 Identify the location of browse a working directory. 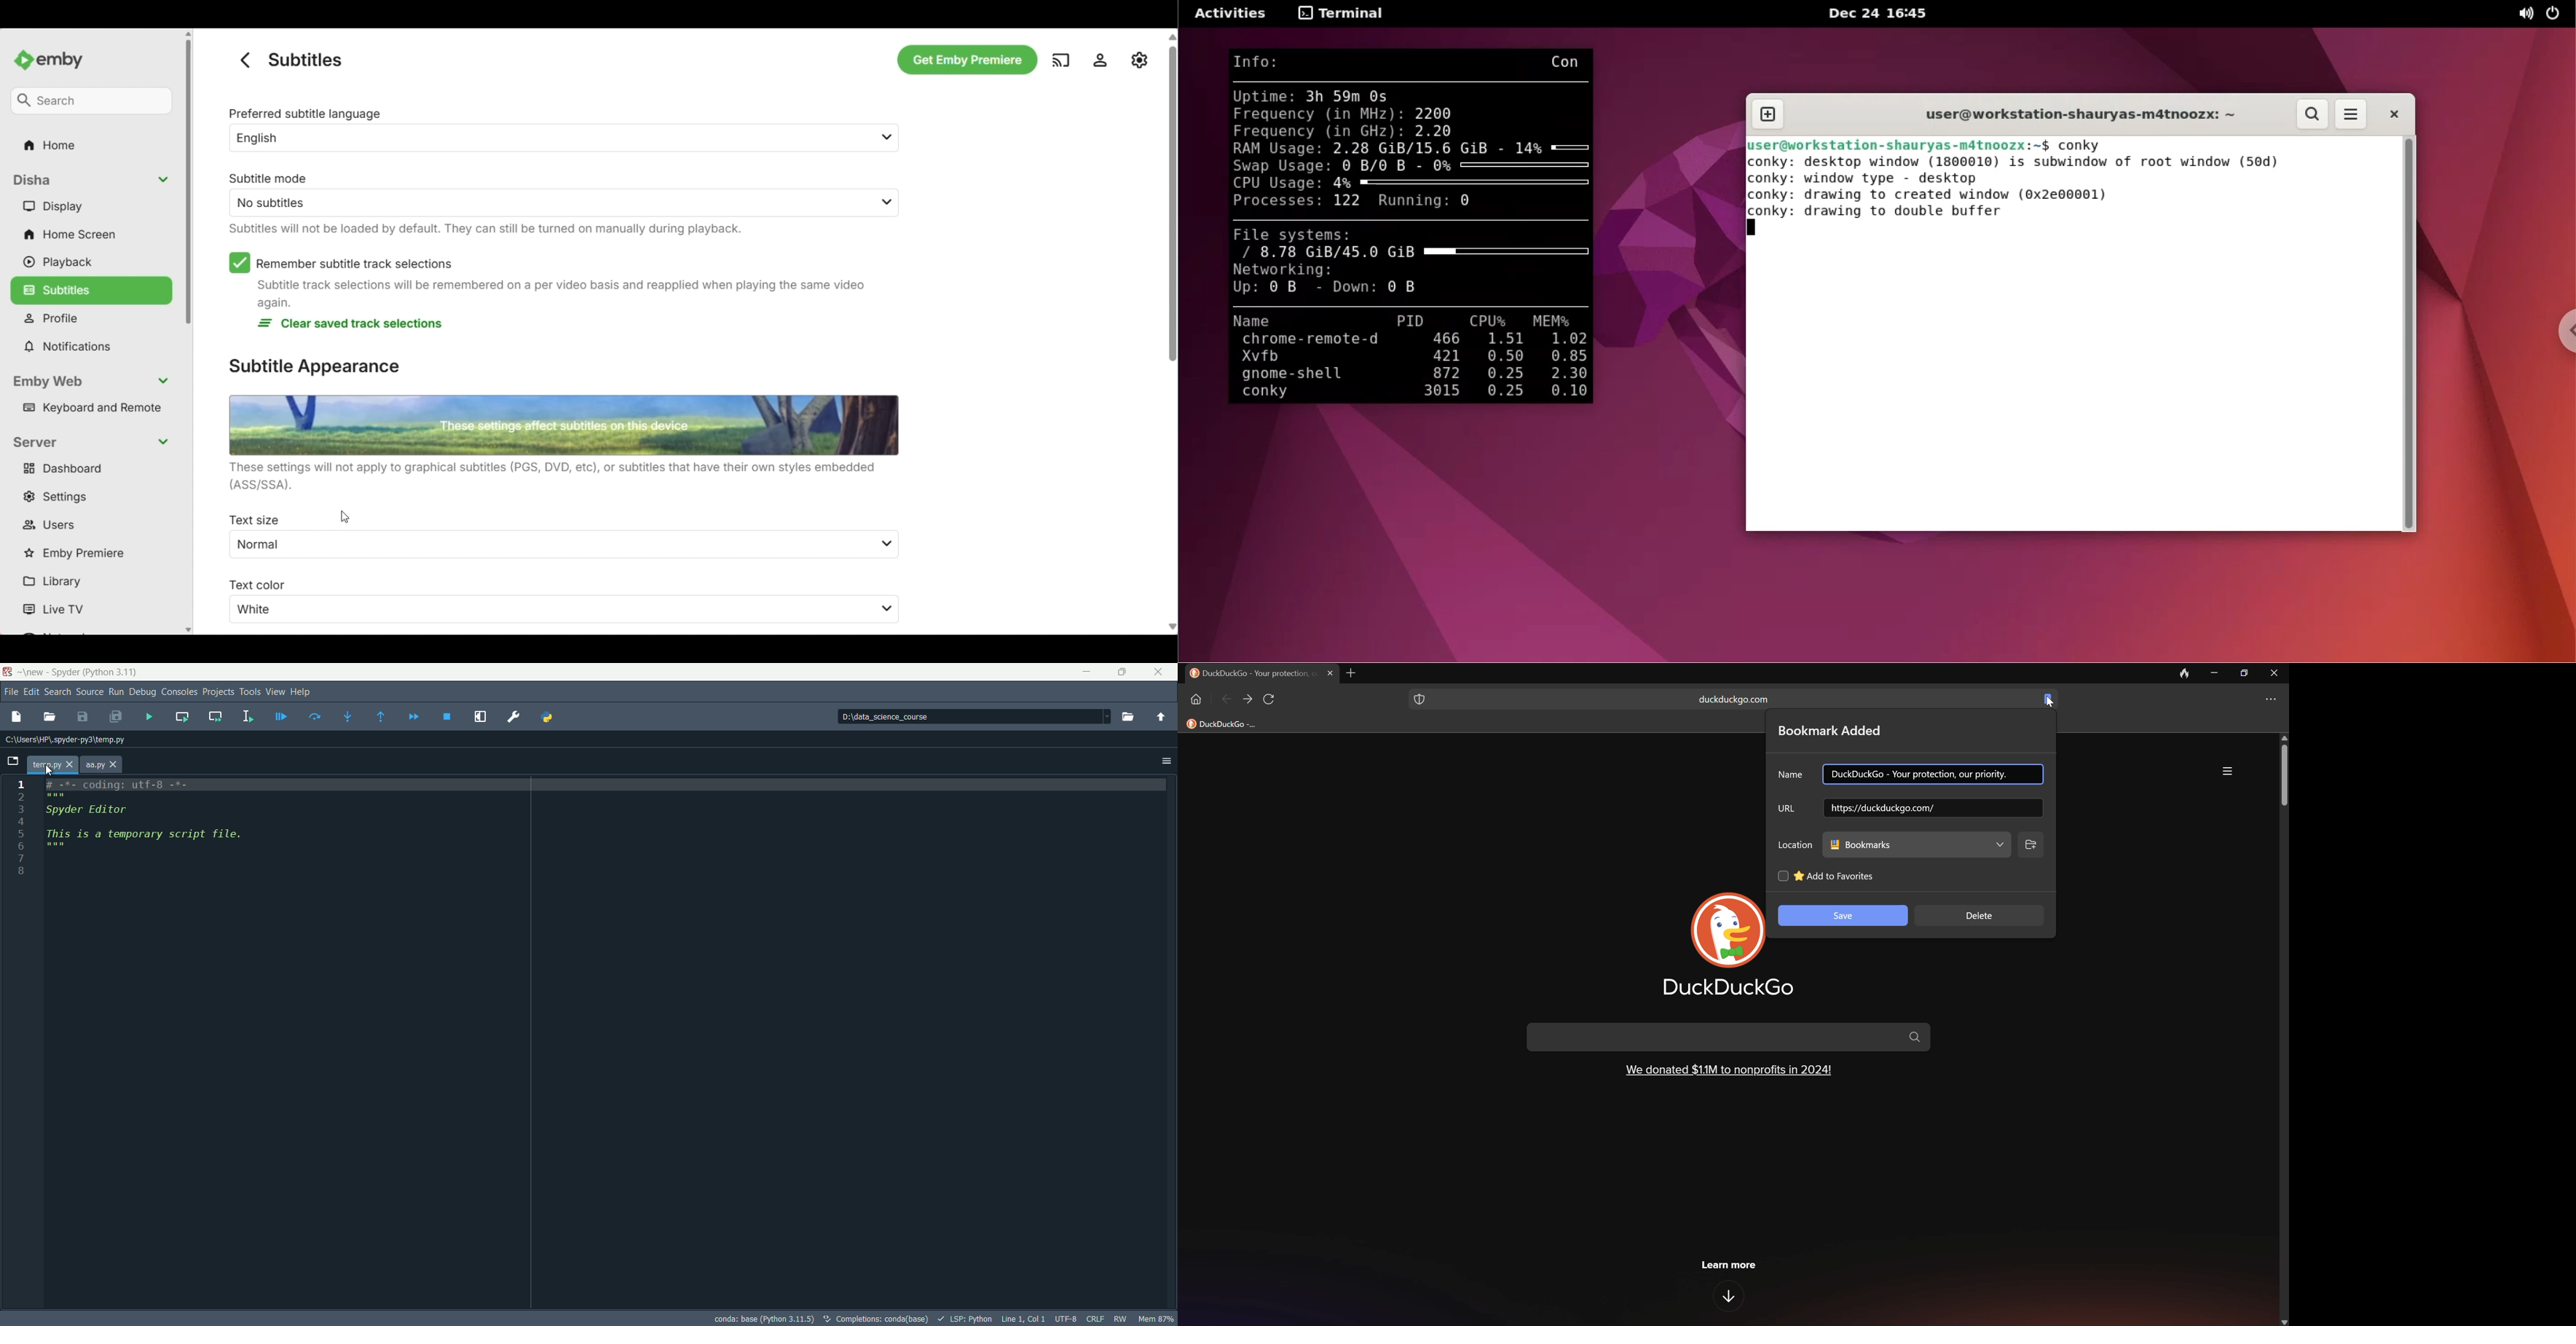
(1128, 716).